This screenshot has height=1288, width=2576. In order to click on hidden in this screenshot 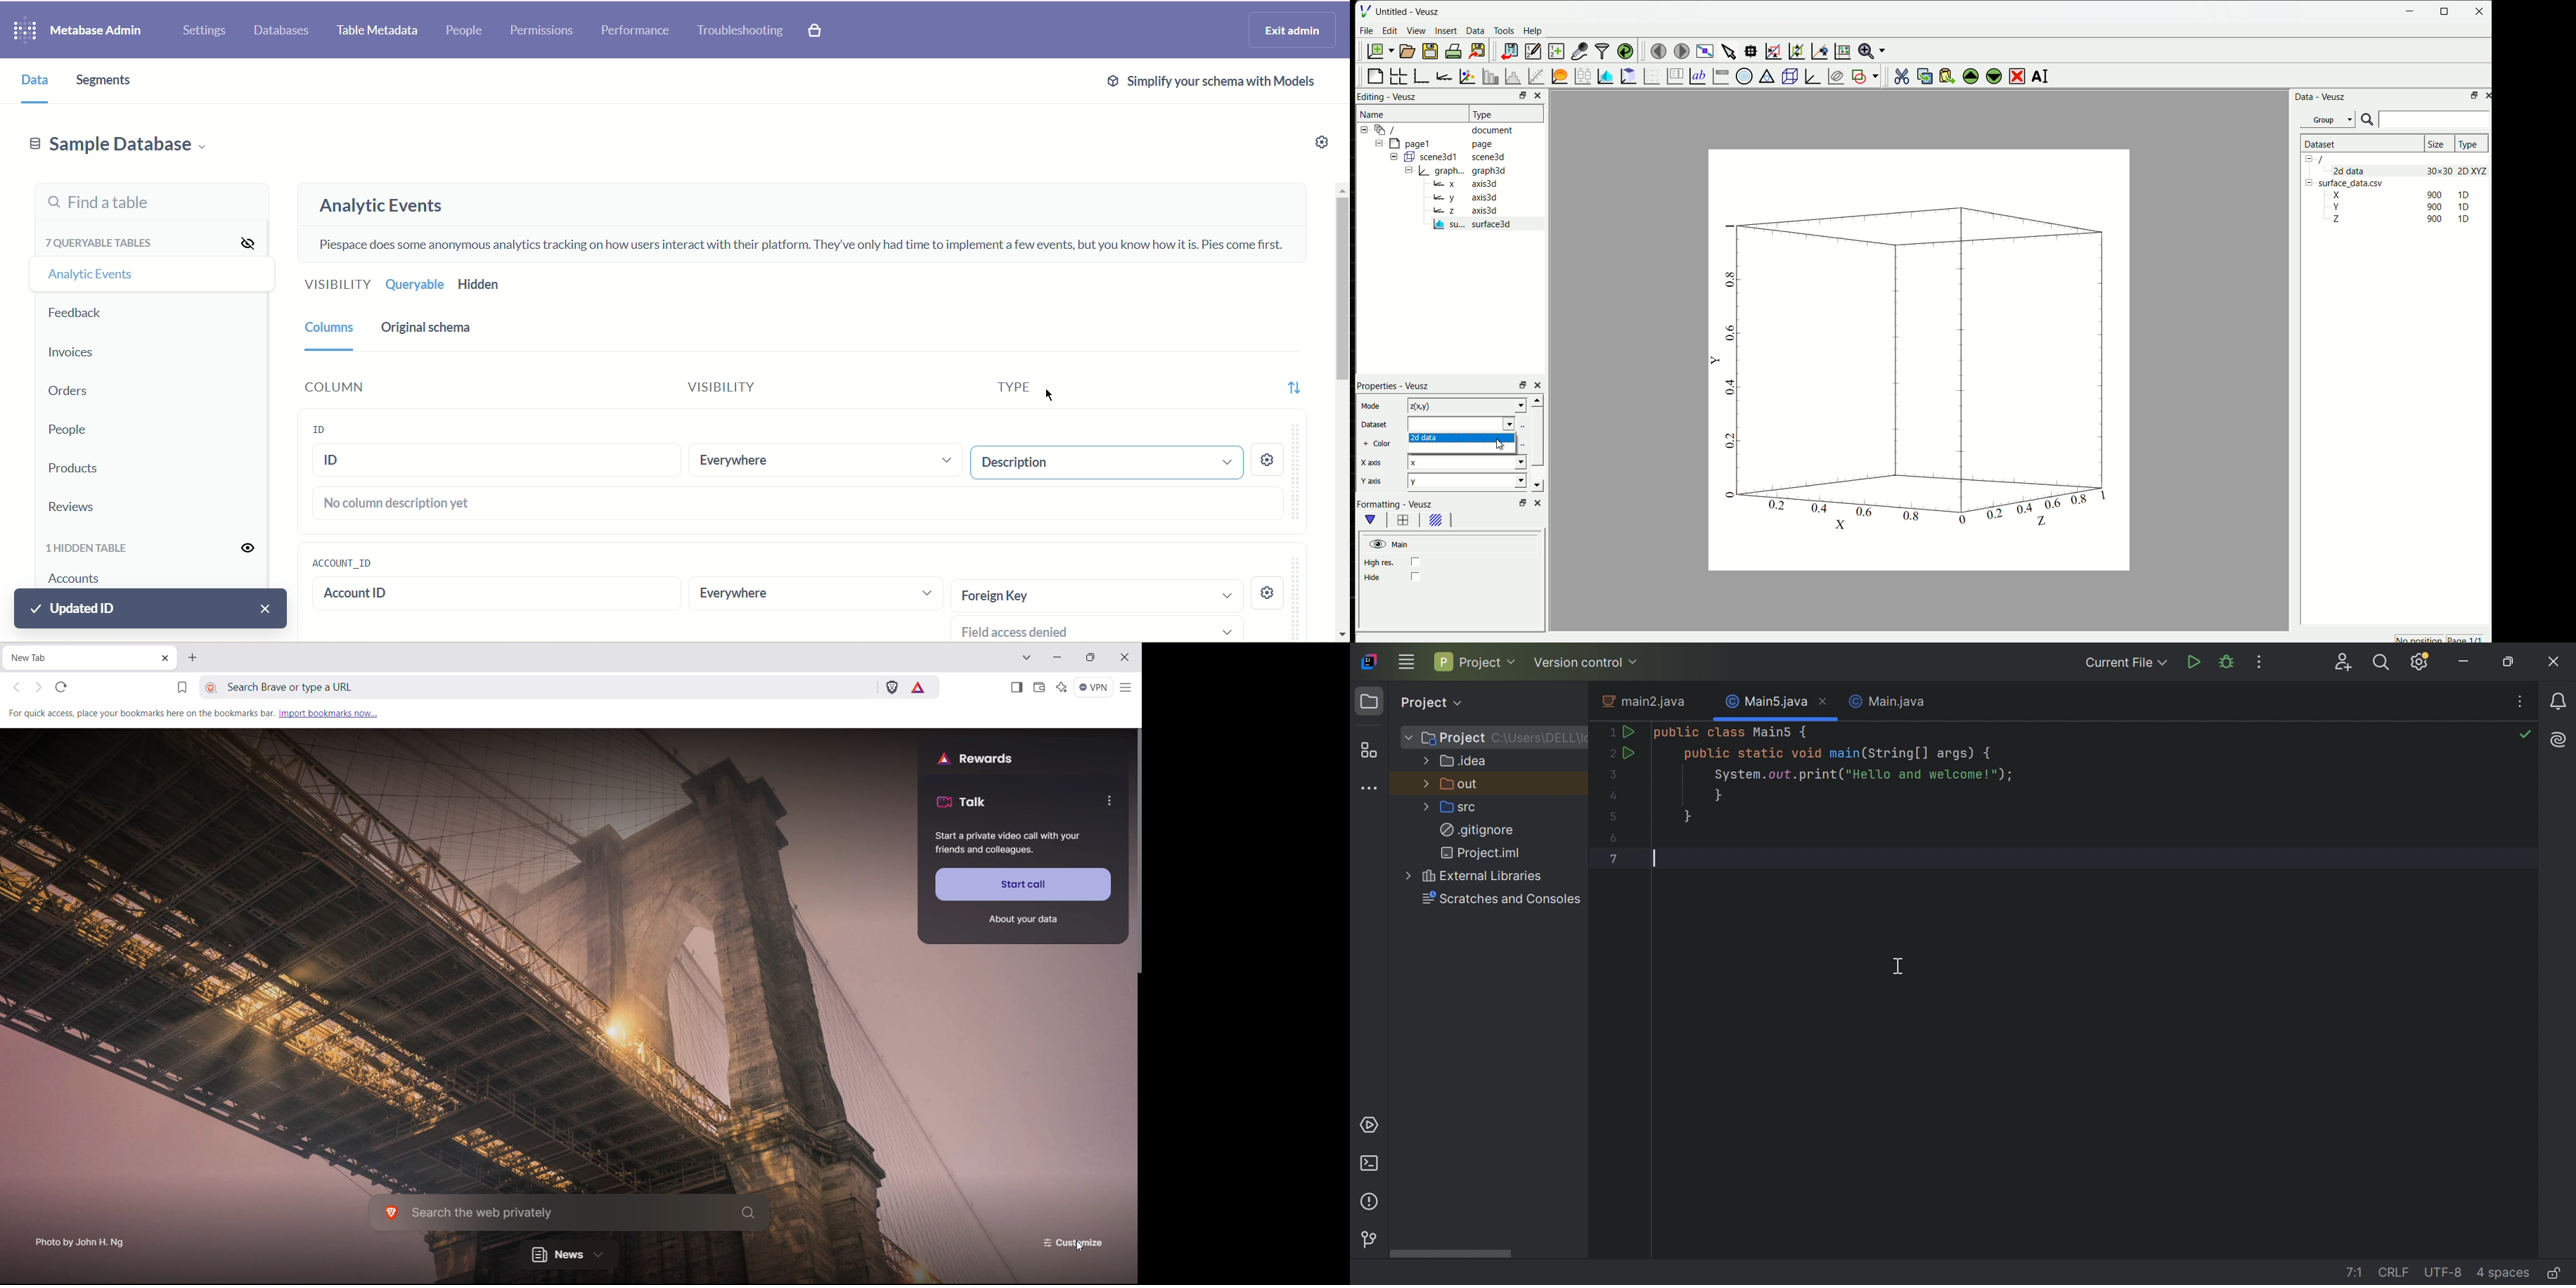, I will do `click(505, 286)`.